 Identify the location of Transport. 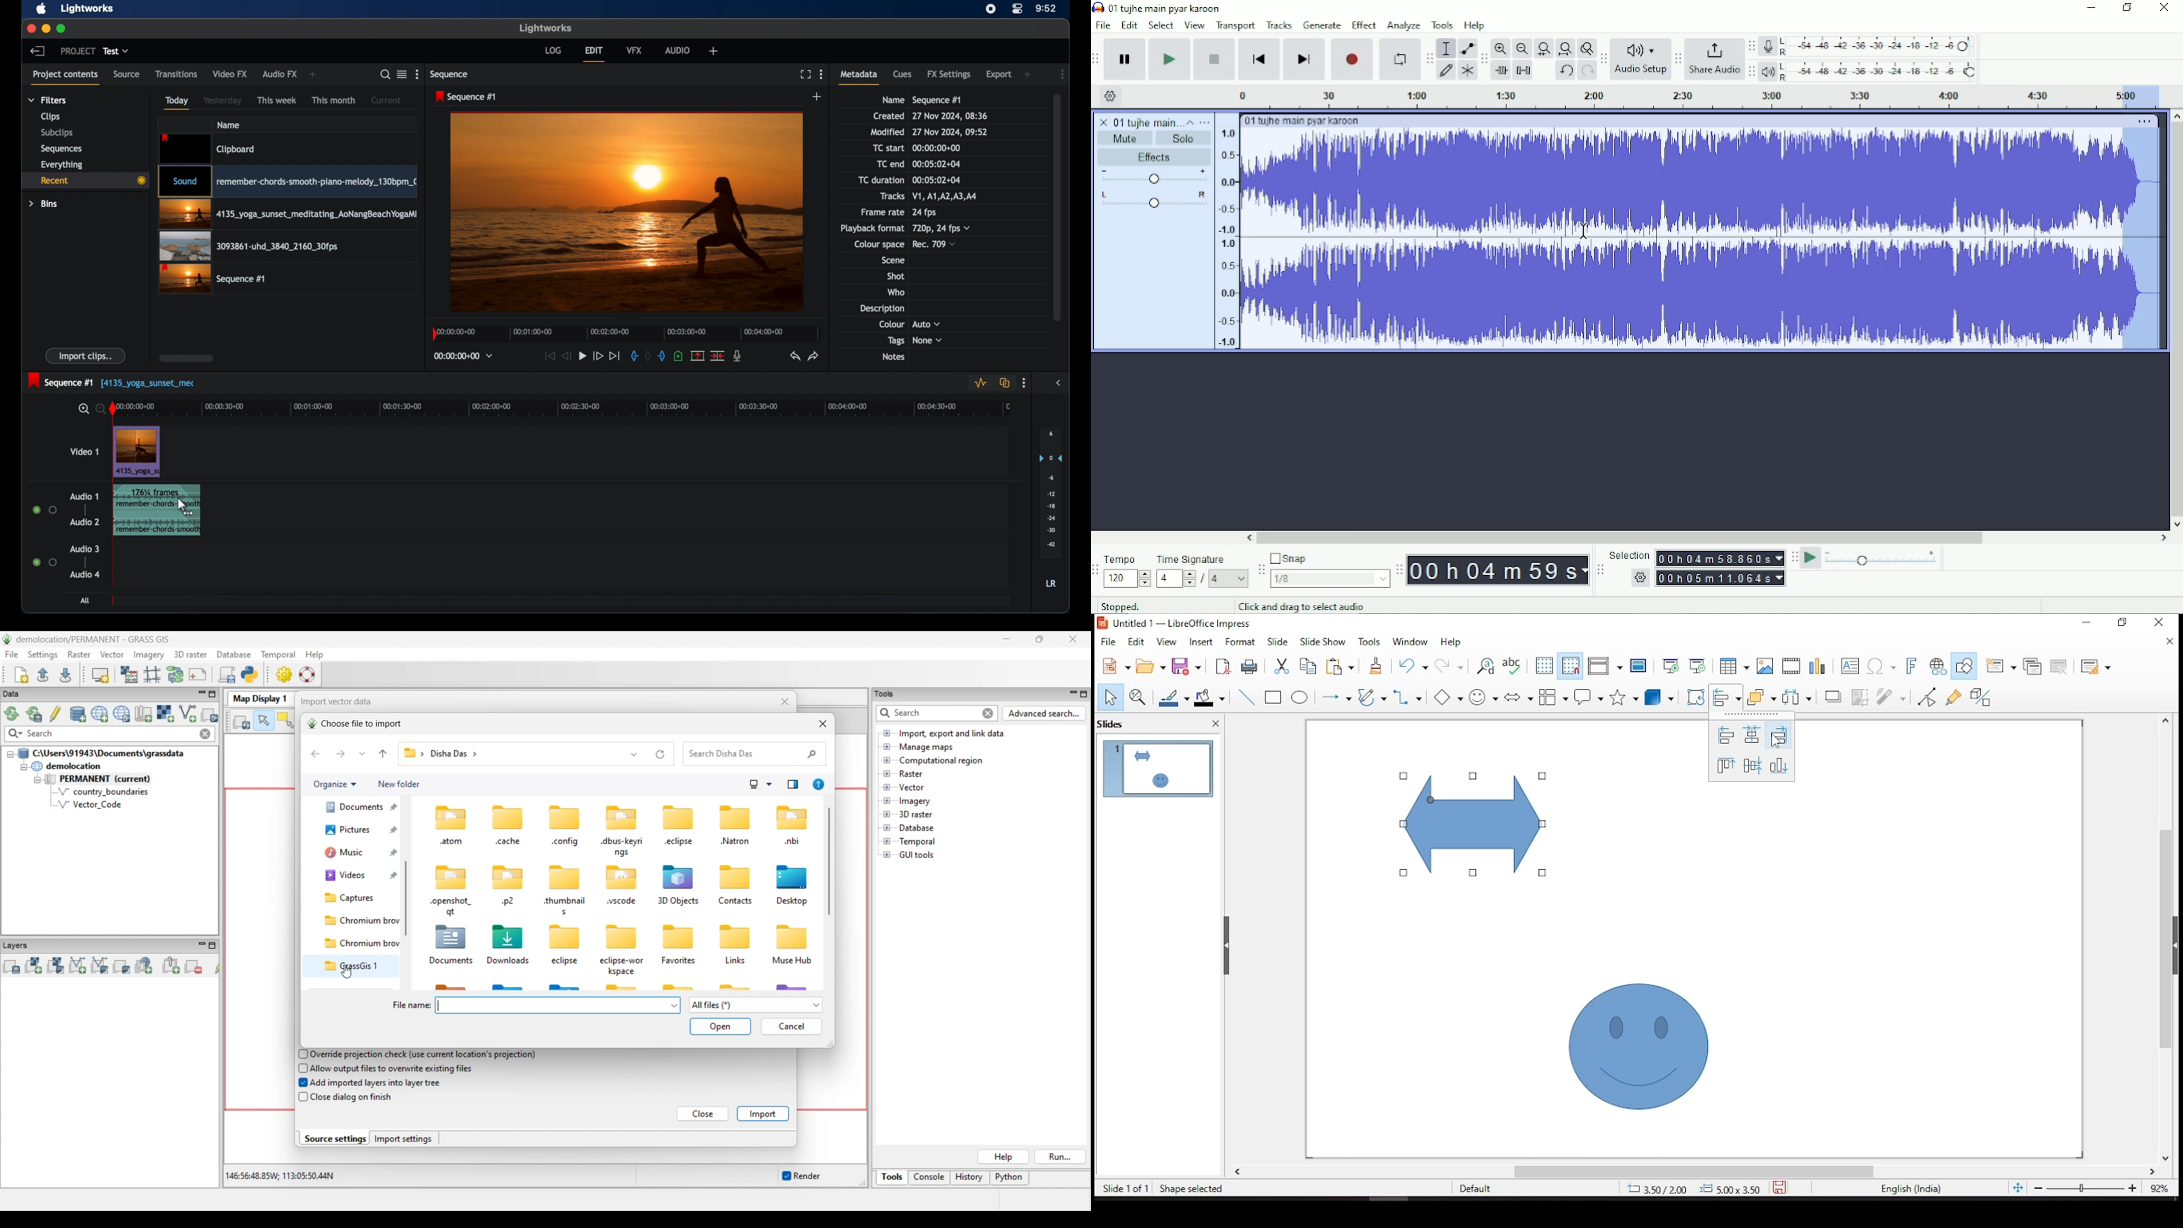
(1235, 27).